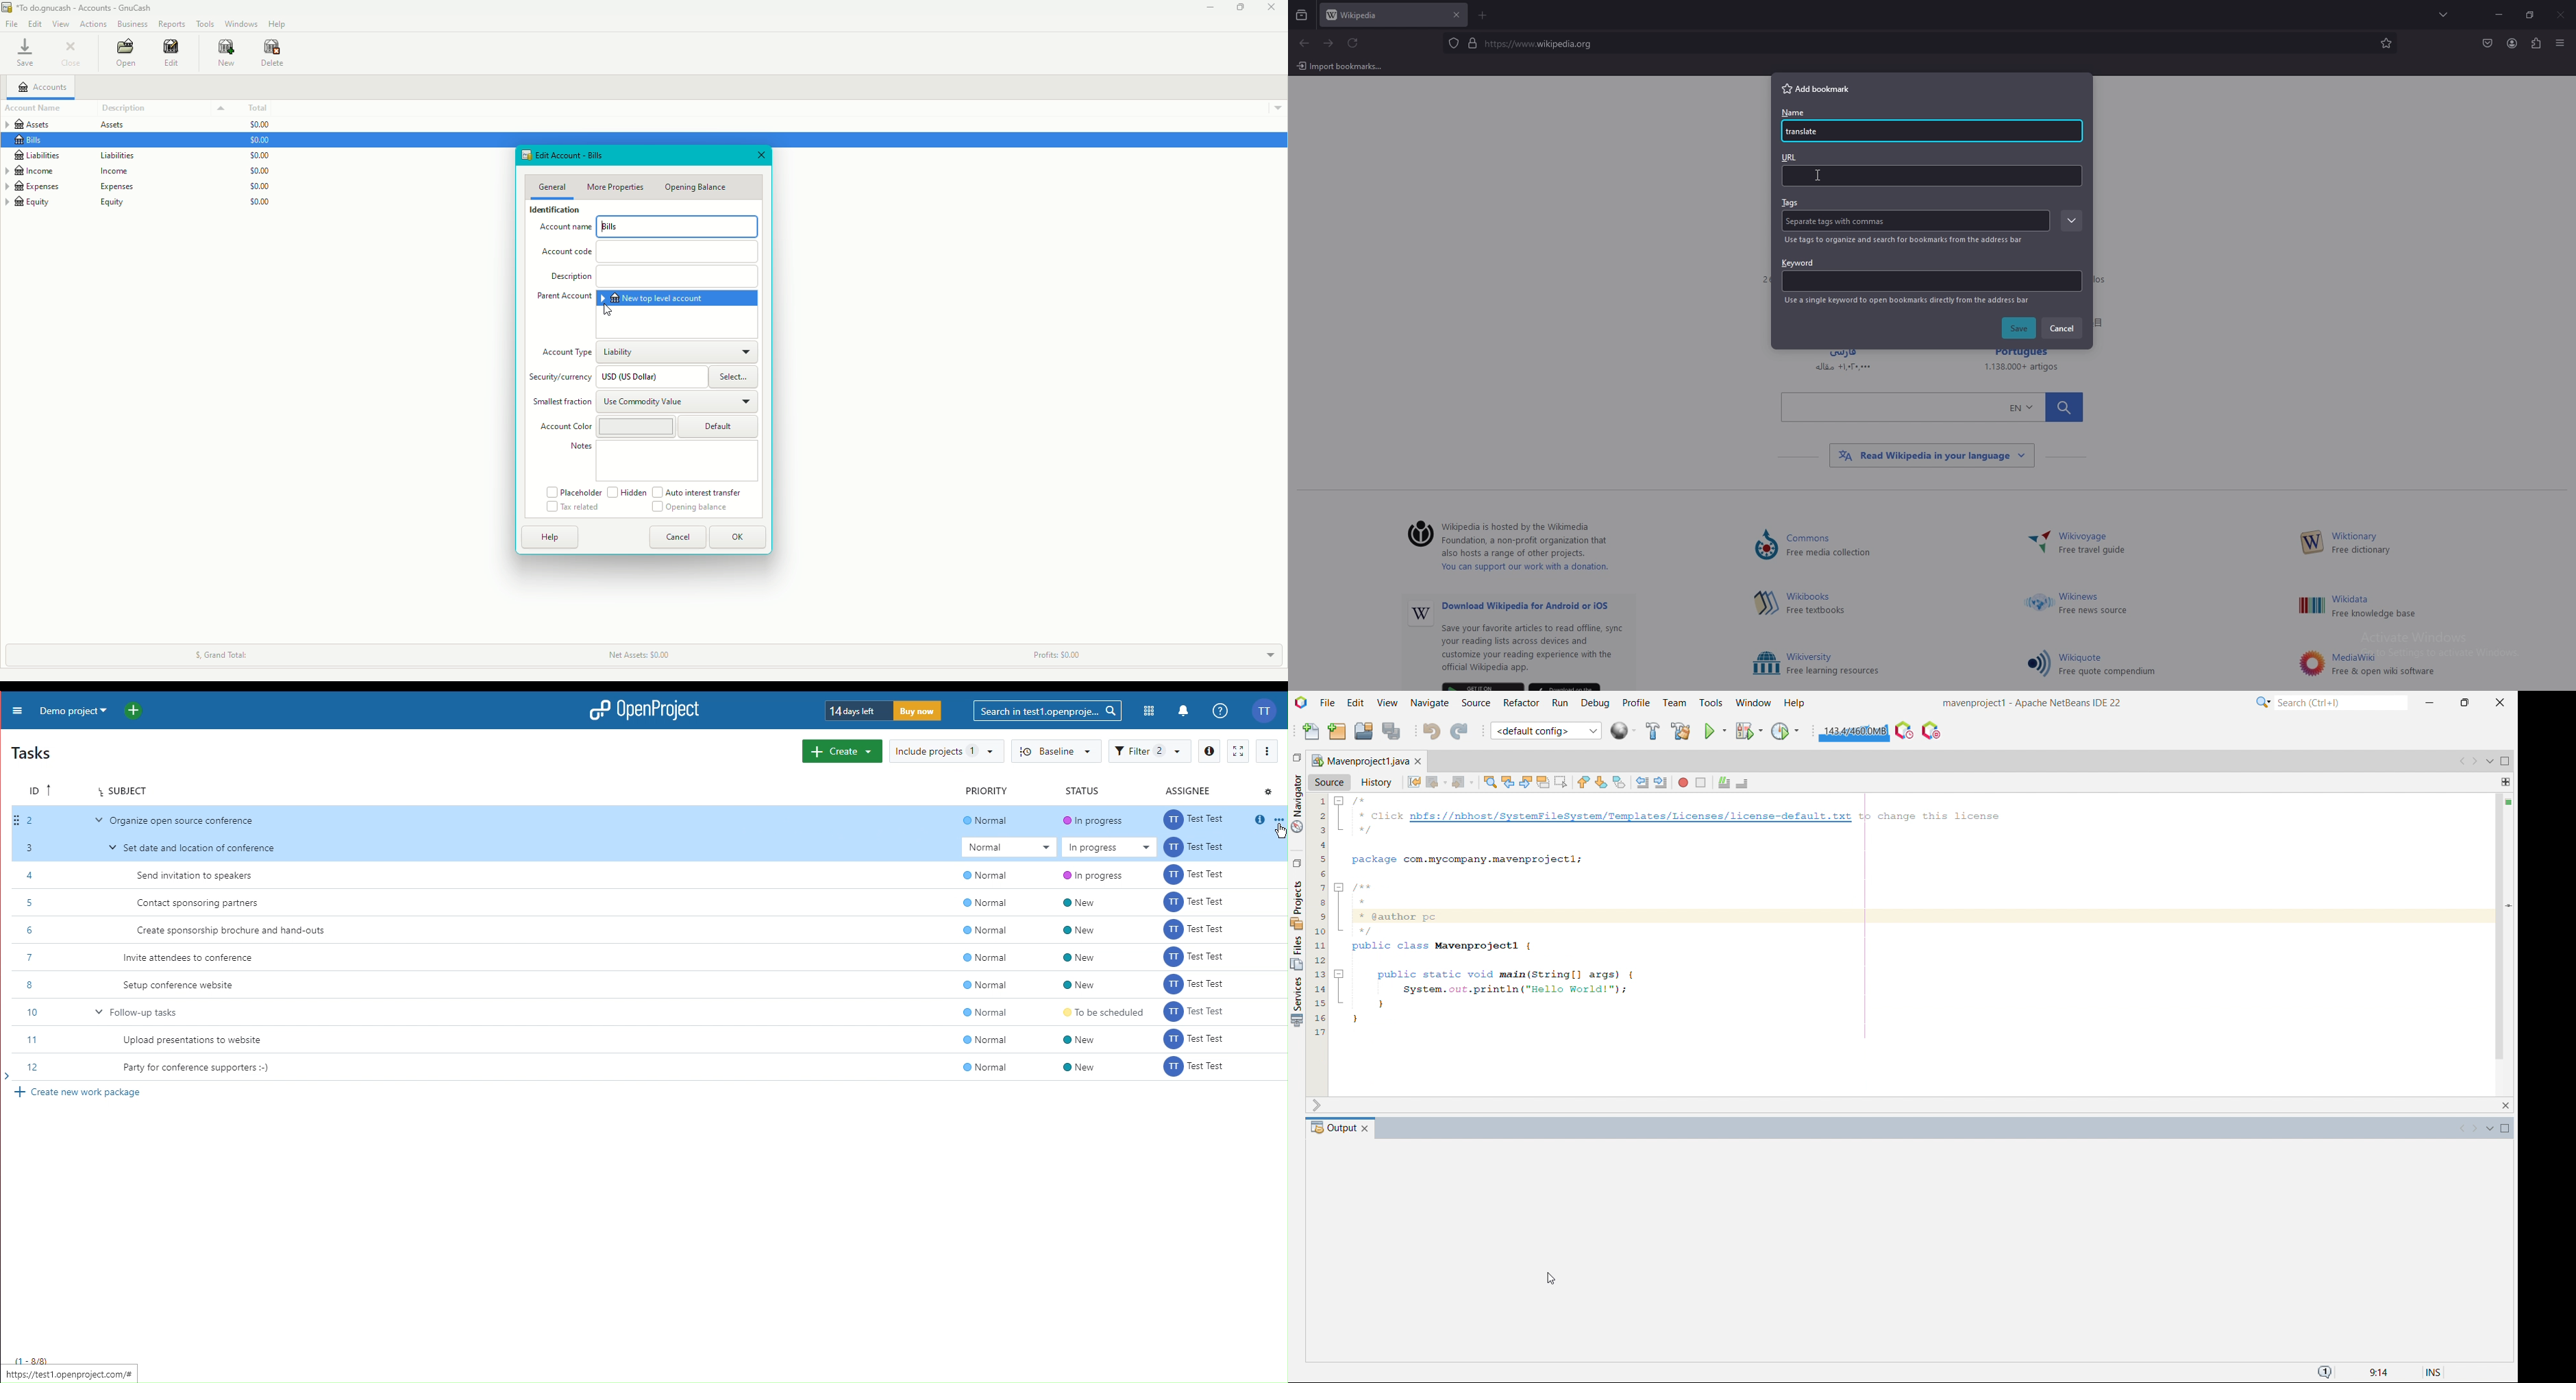 The width and height of the screenshot is (2576, 1400). What do you see at coordinates (2385, 43) in the screenshot?
I see `bookmarks` at bounding box center [2385, 43].